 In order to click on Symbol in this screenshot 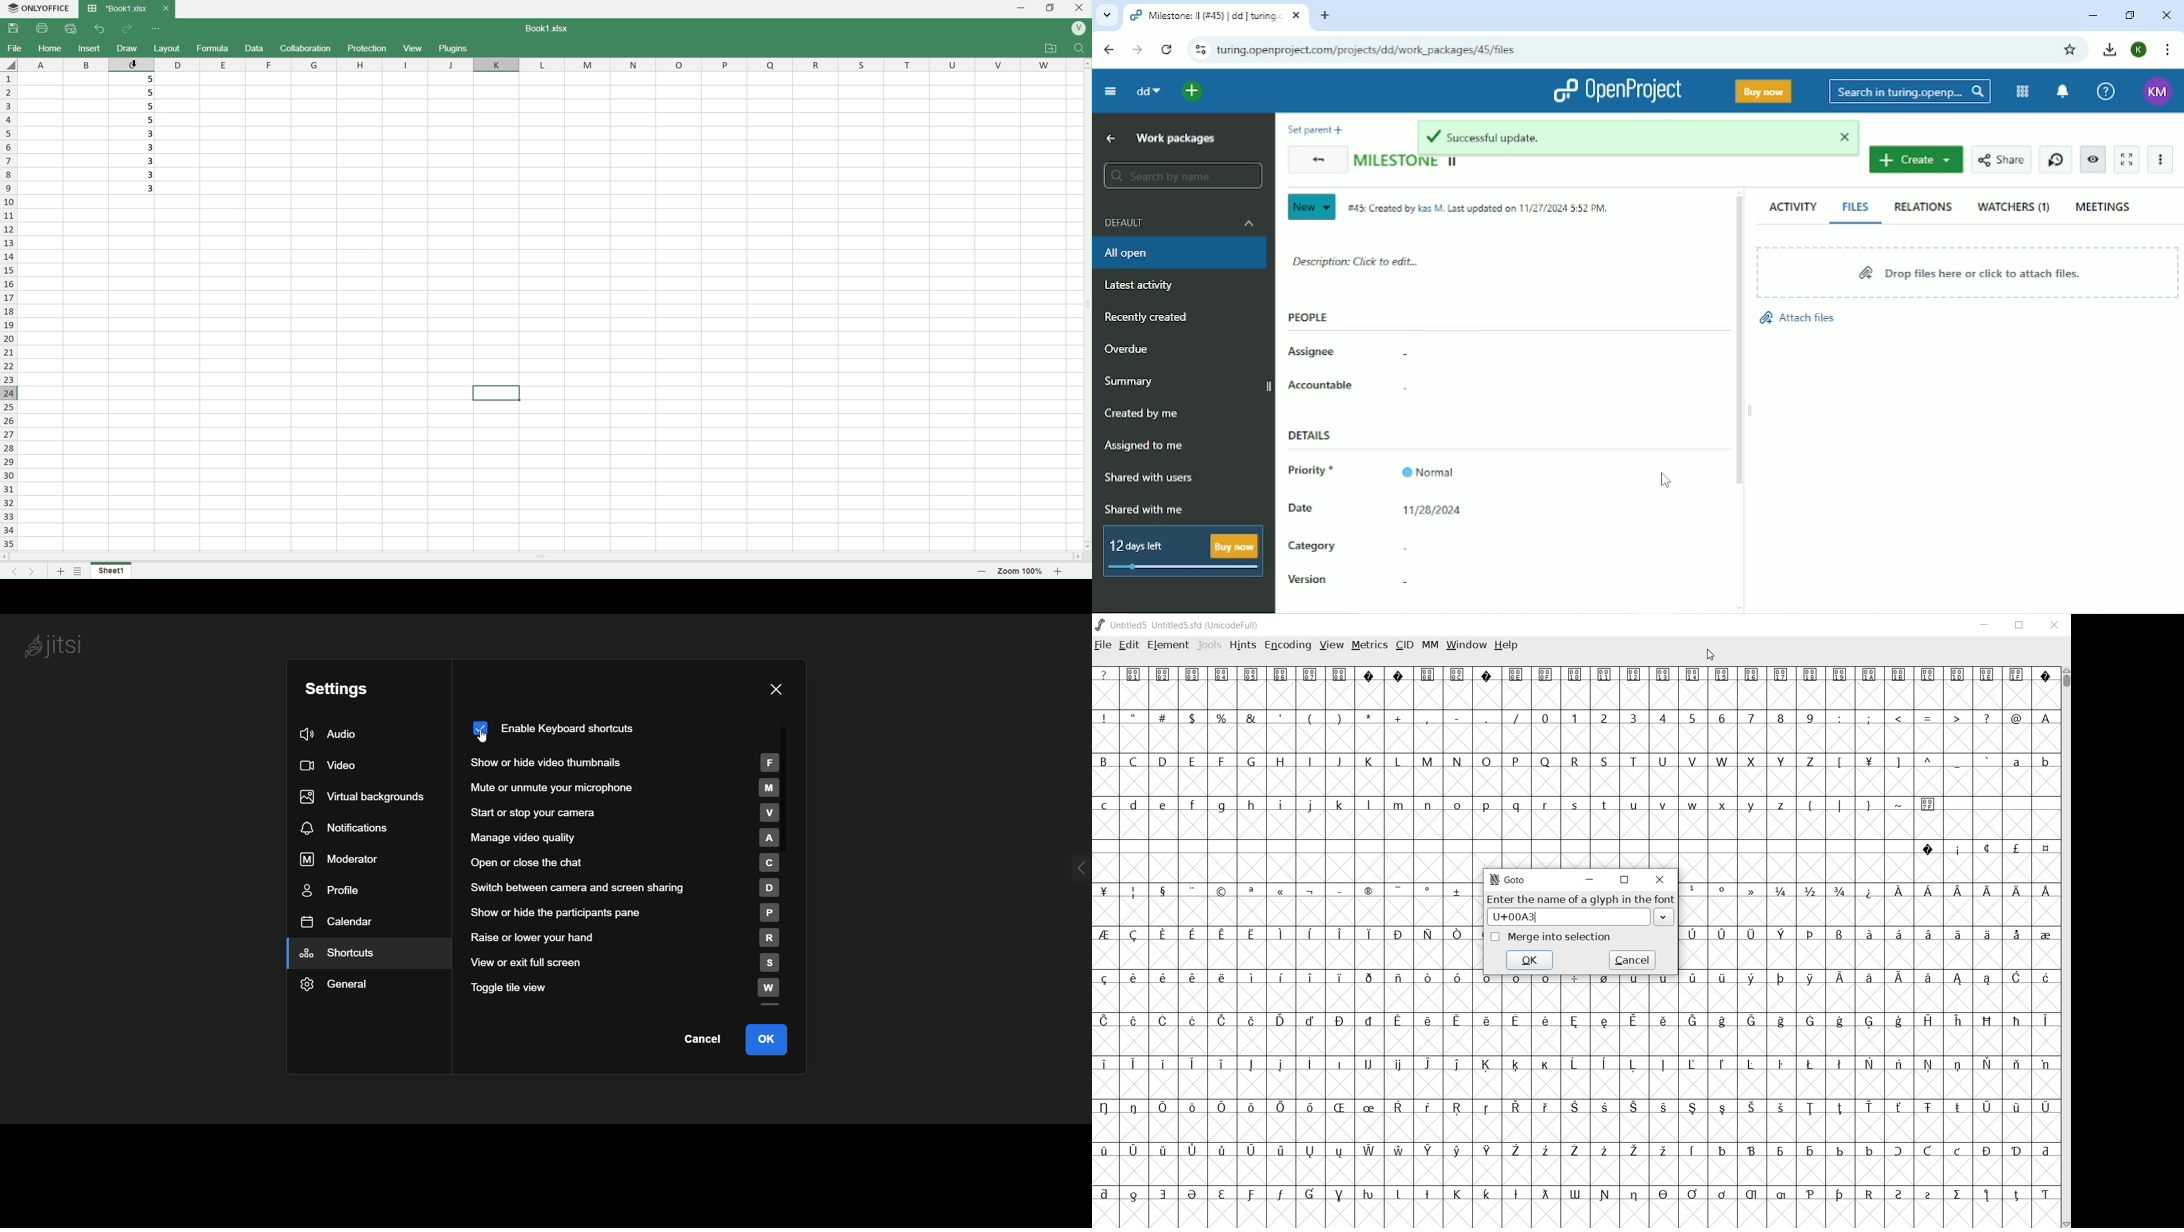, I will do `click(1811, 1064)`.